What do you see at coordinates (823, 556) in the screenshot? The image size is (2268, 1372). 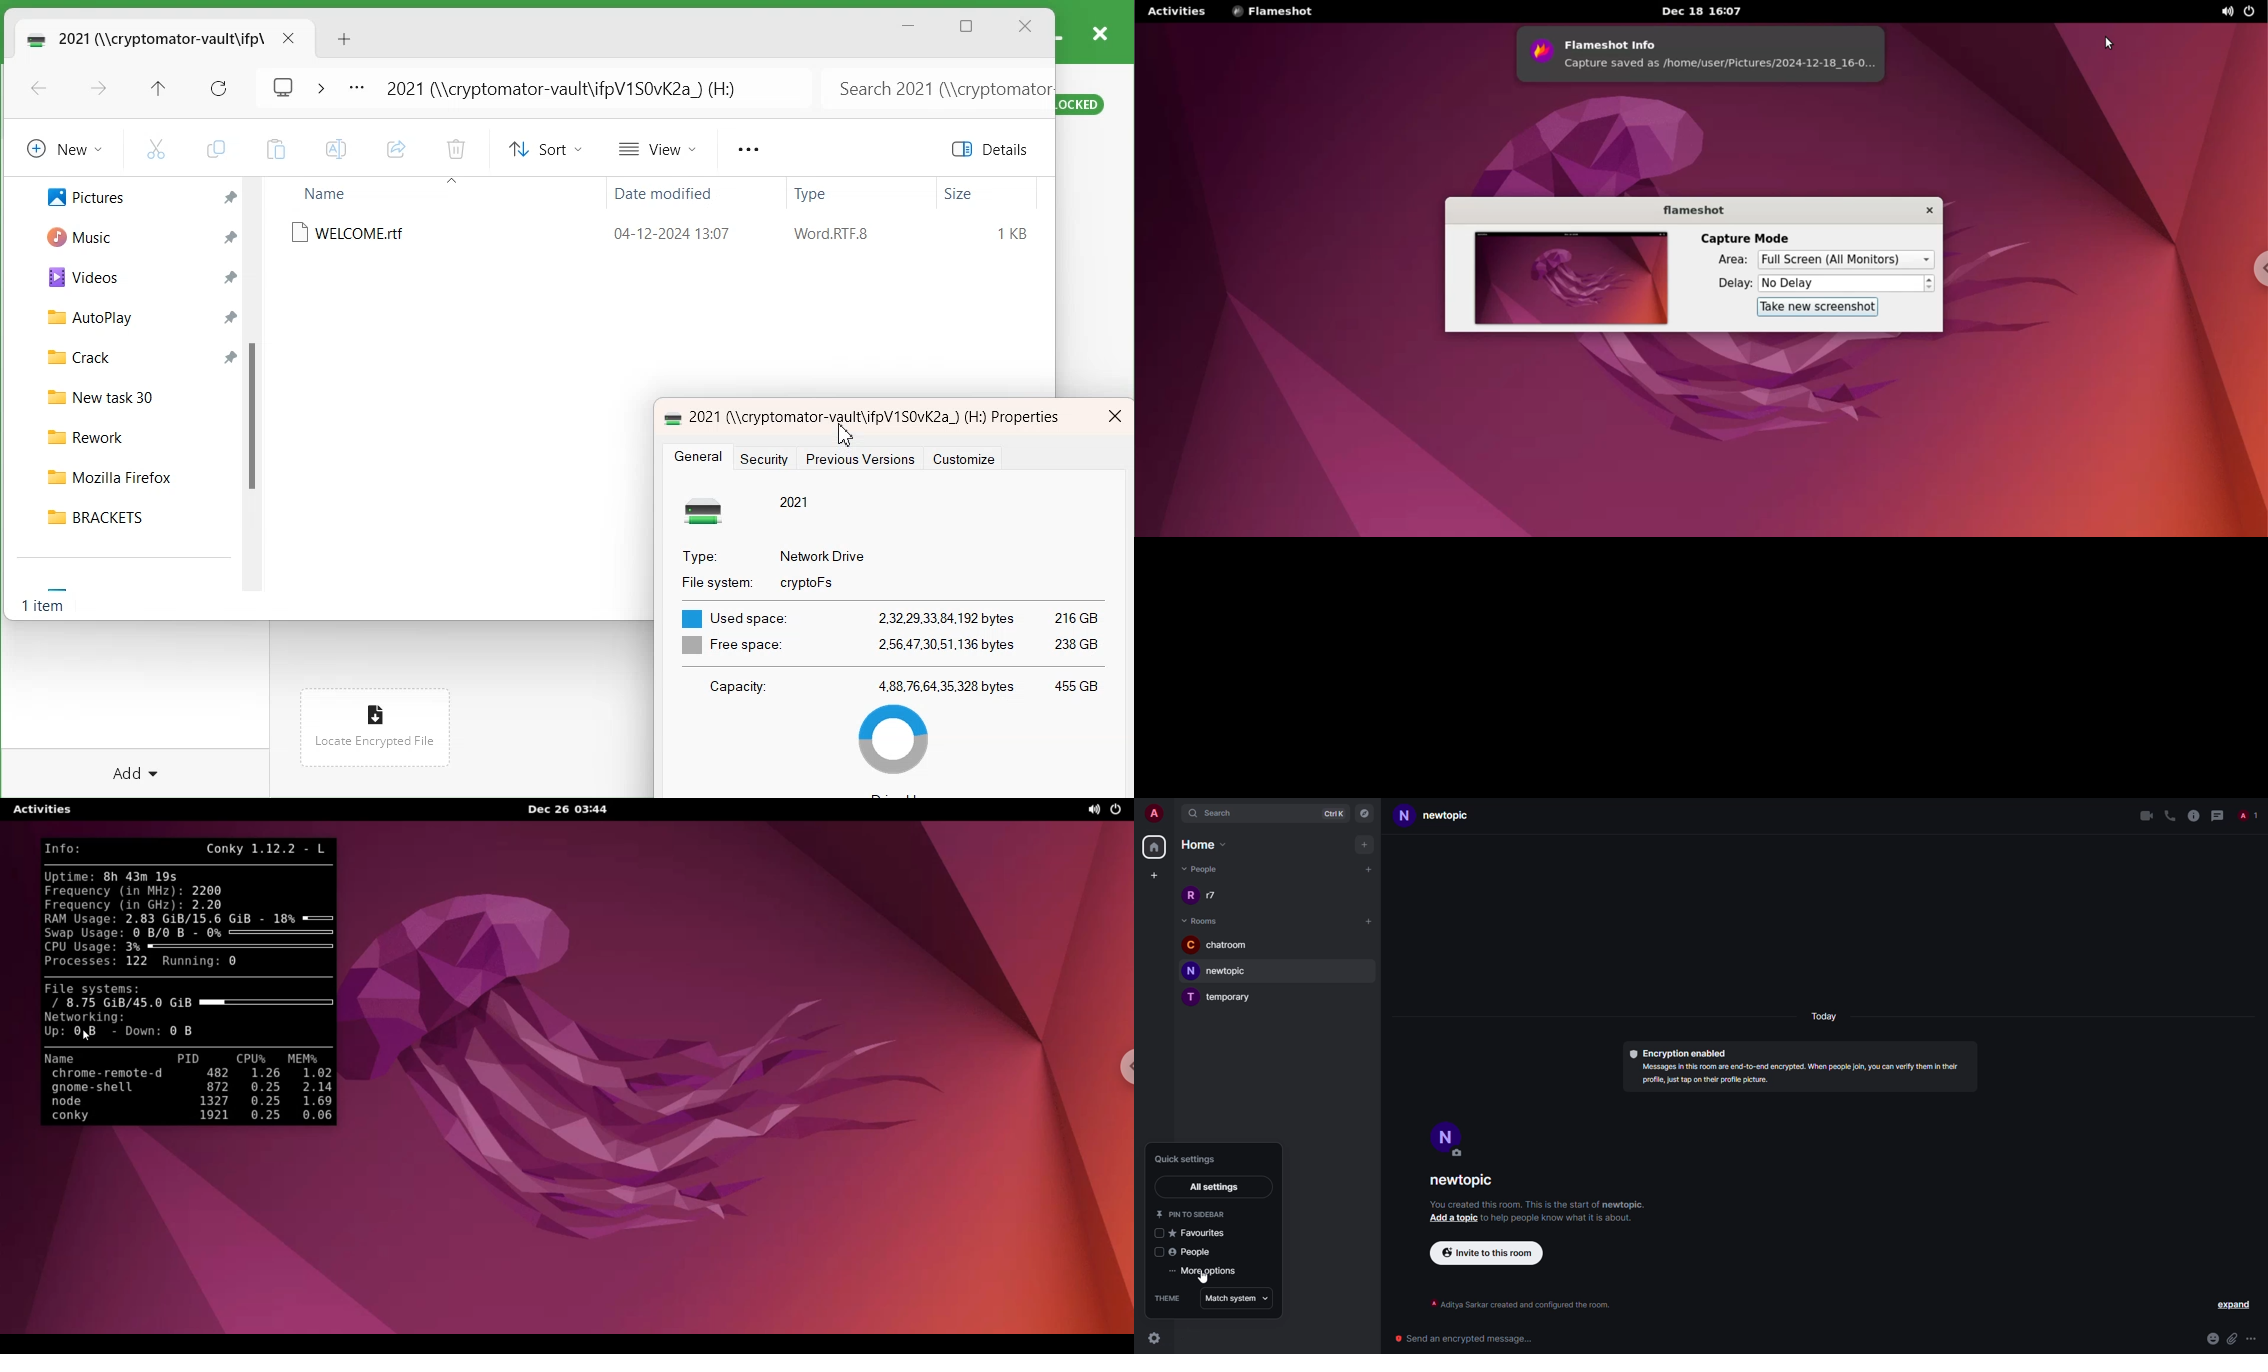 I see `Network Drive` at bounding box center [823, 556].